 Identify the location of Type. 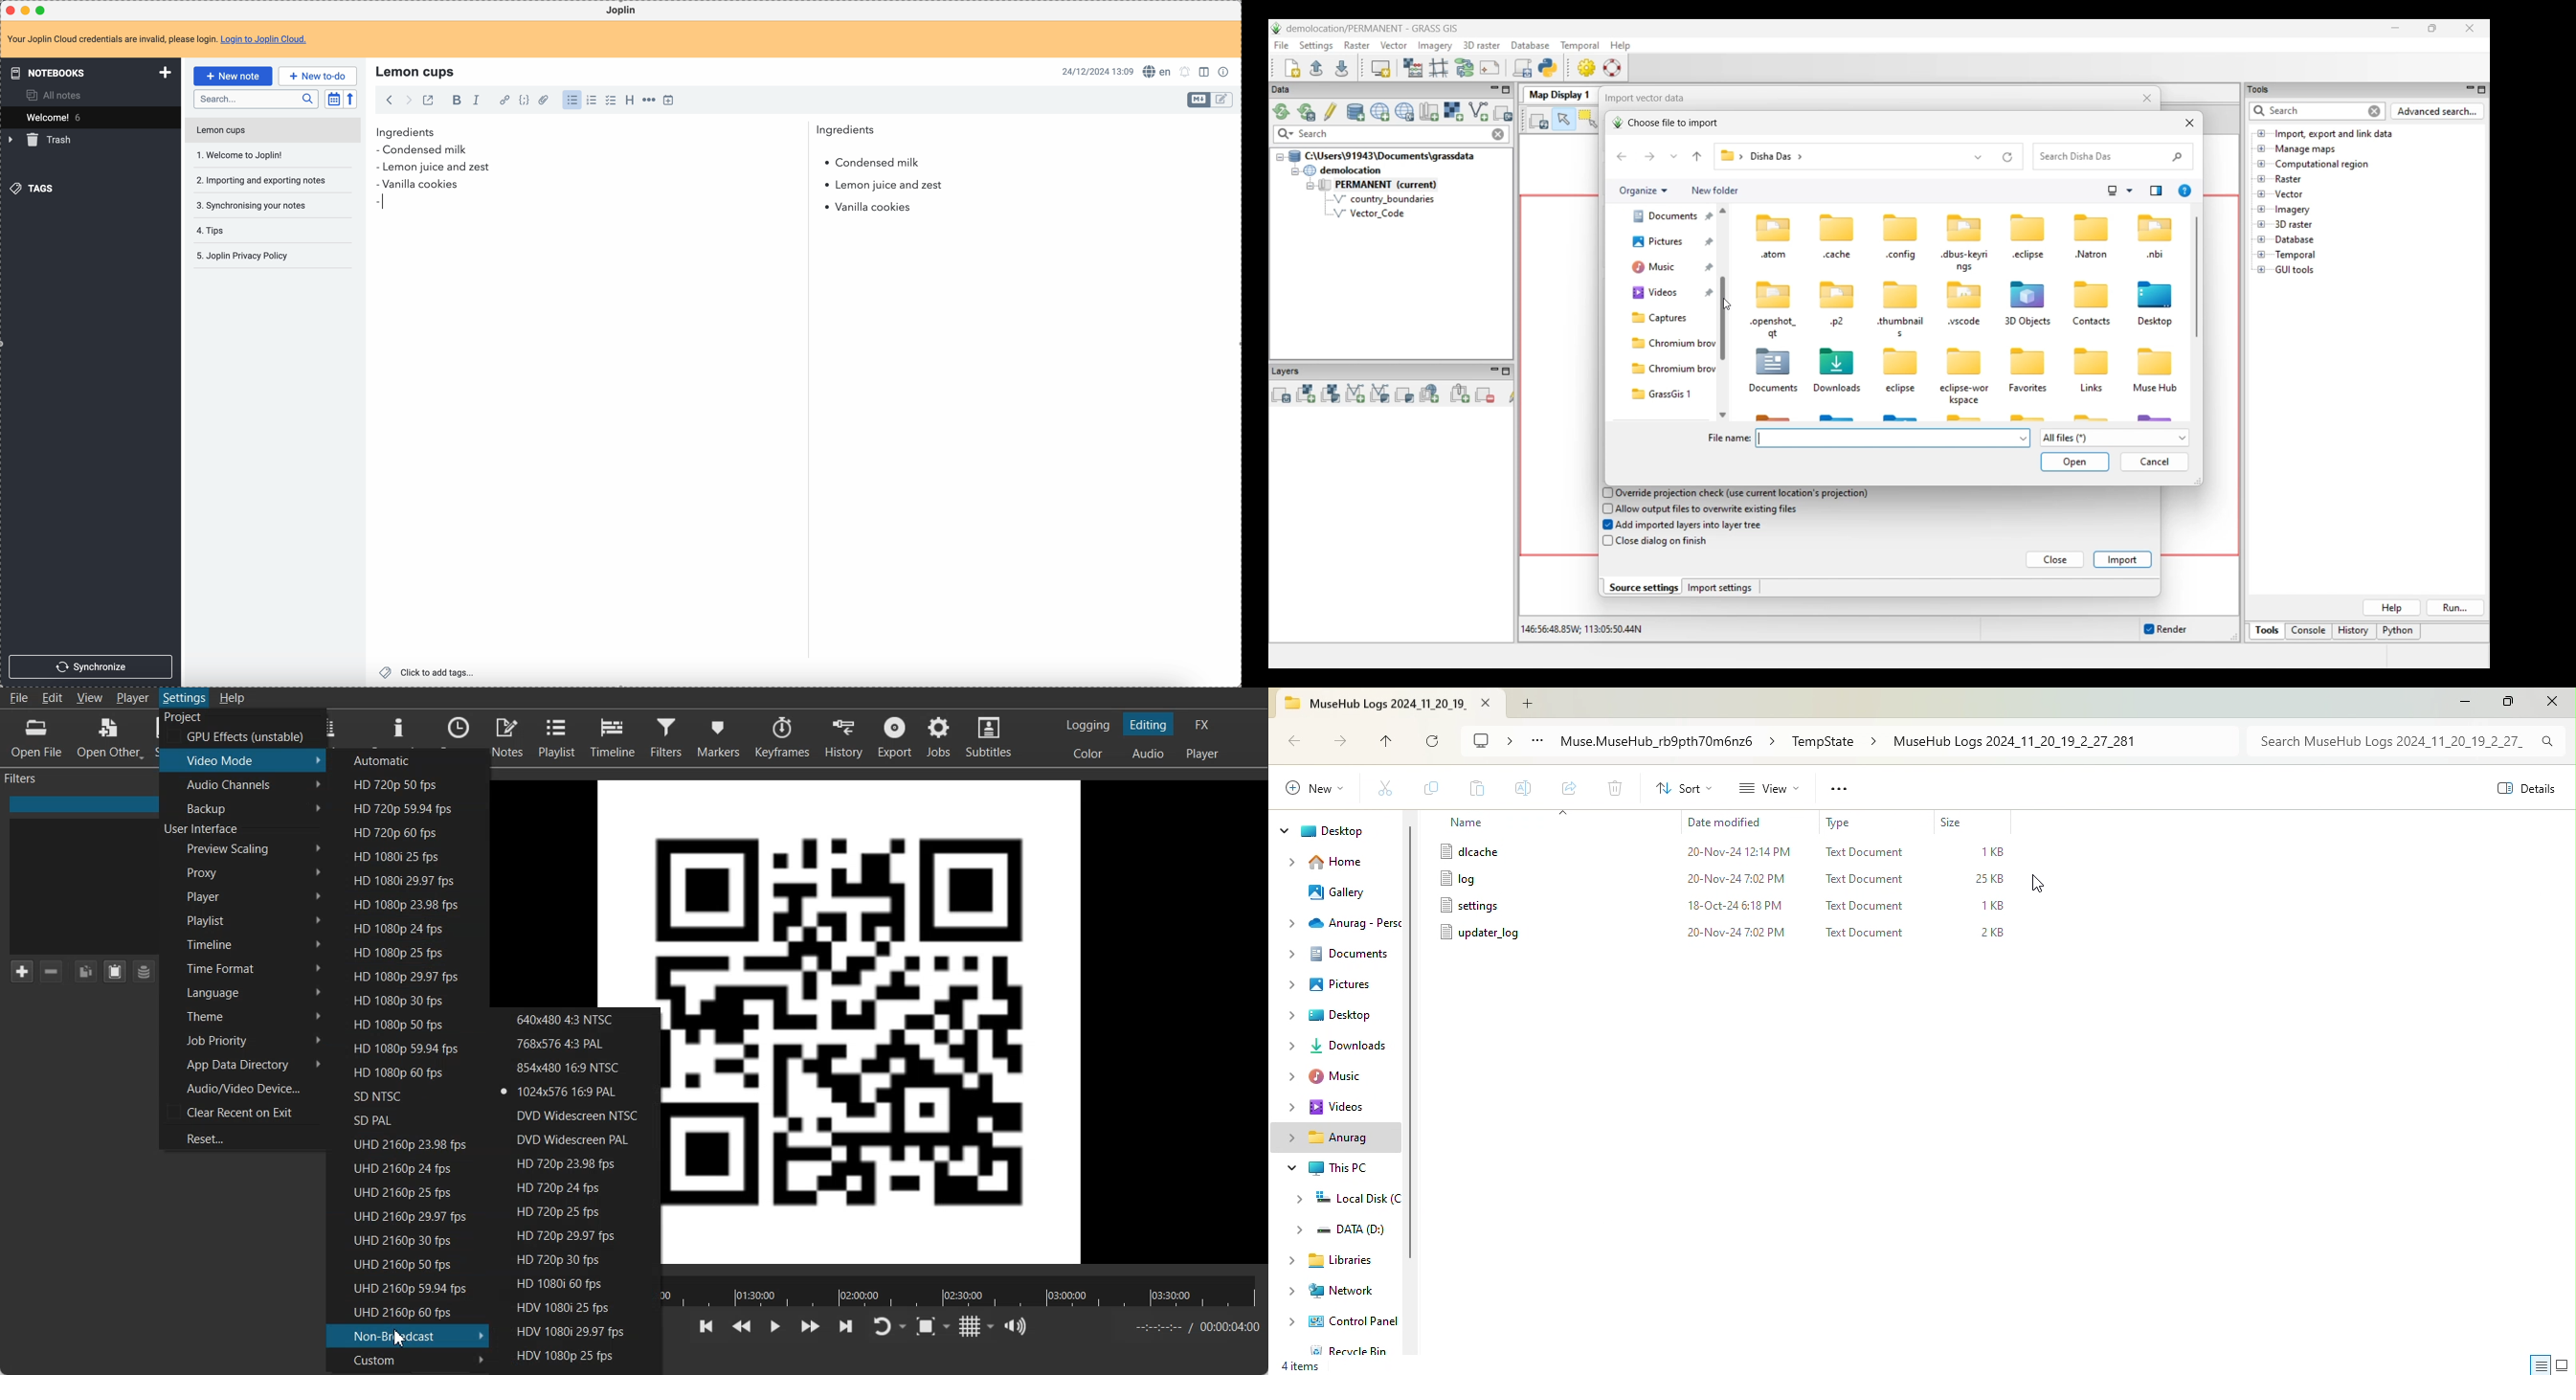
(1854, 823).